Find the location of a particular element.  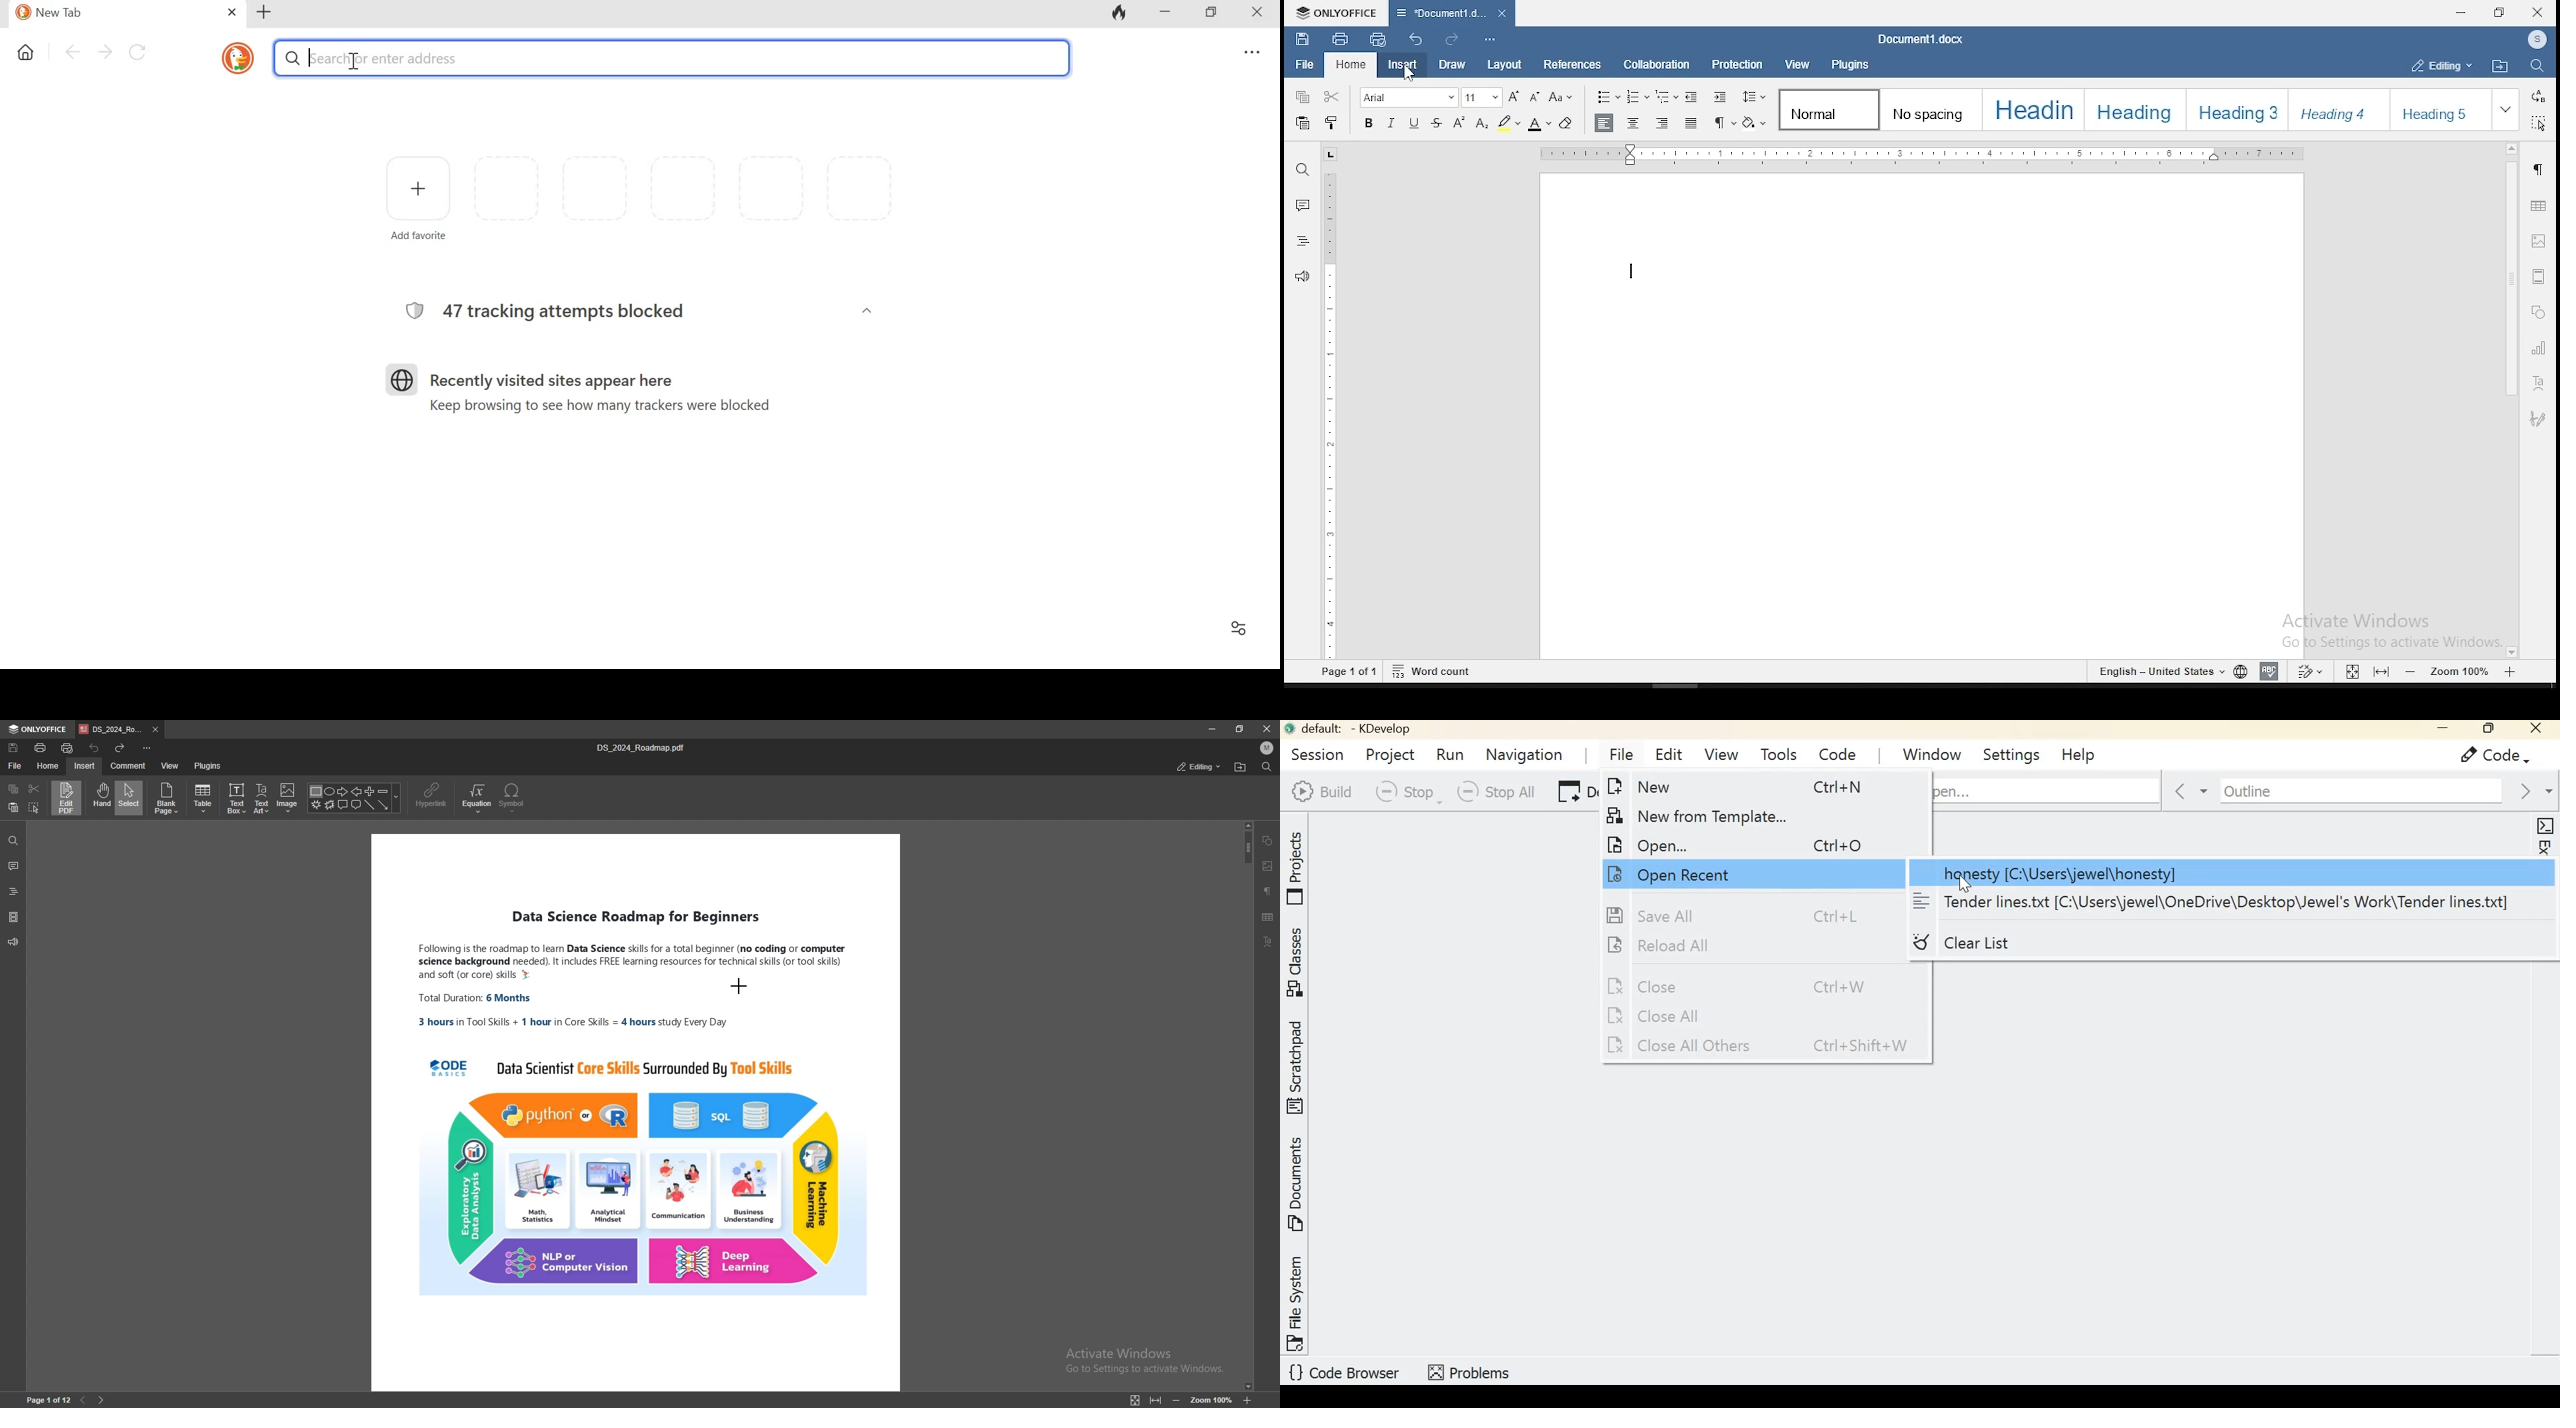

view is located at coordinates (171, 766).